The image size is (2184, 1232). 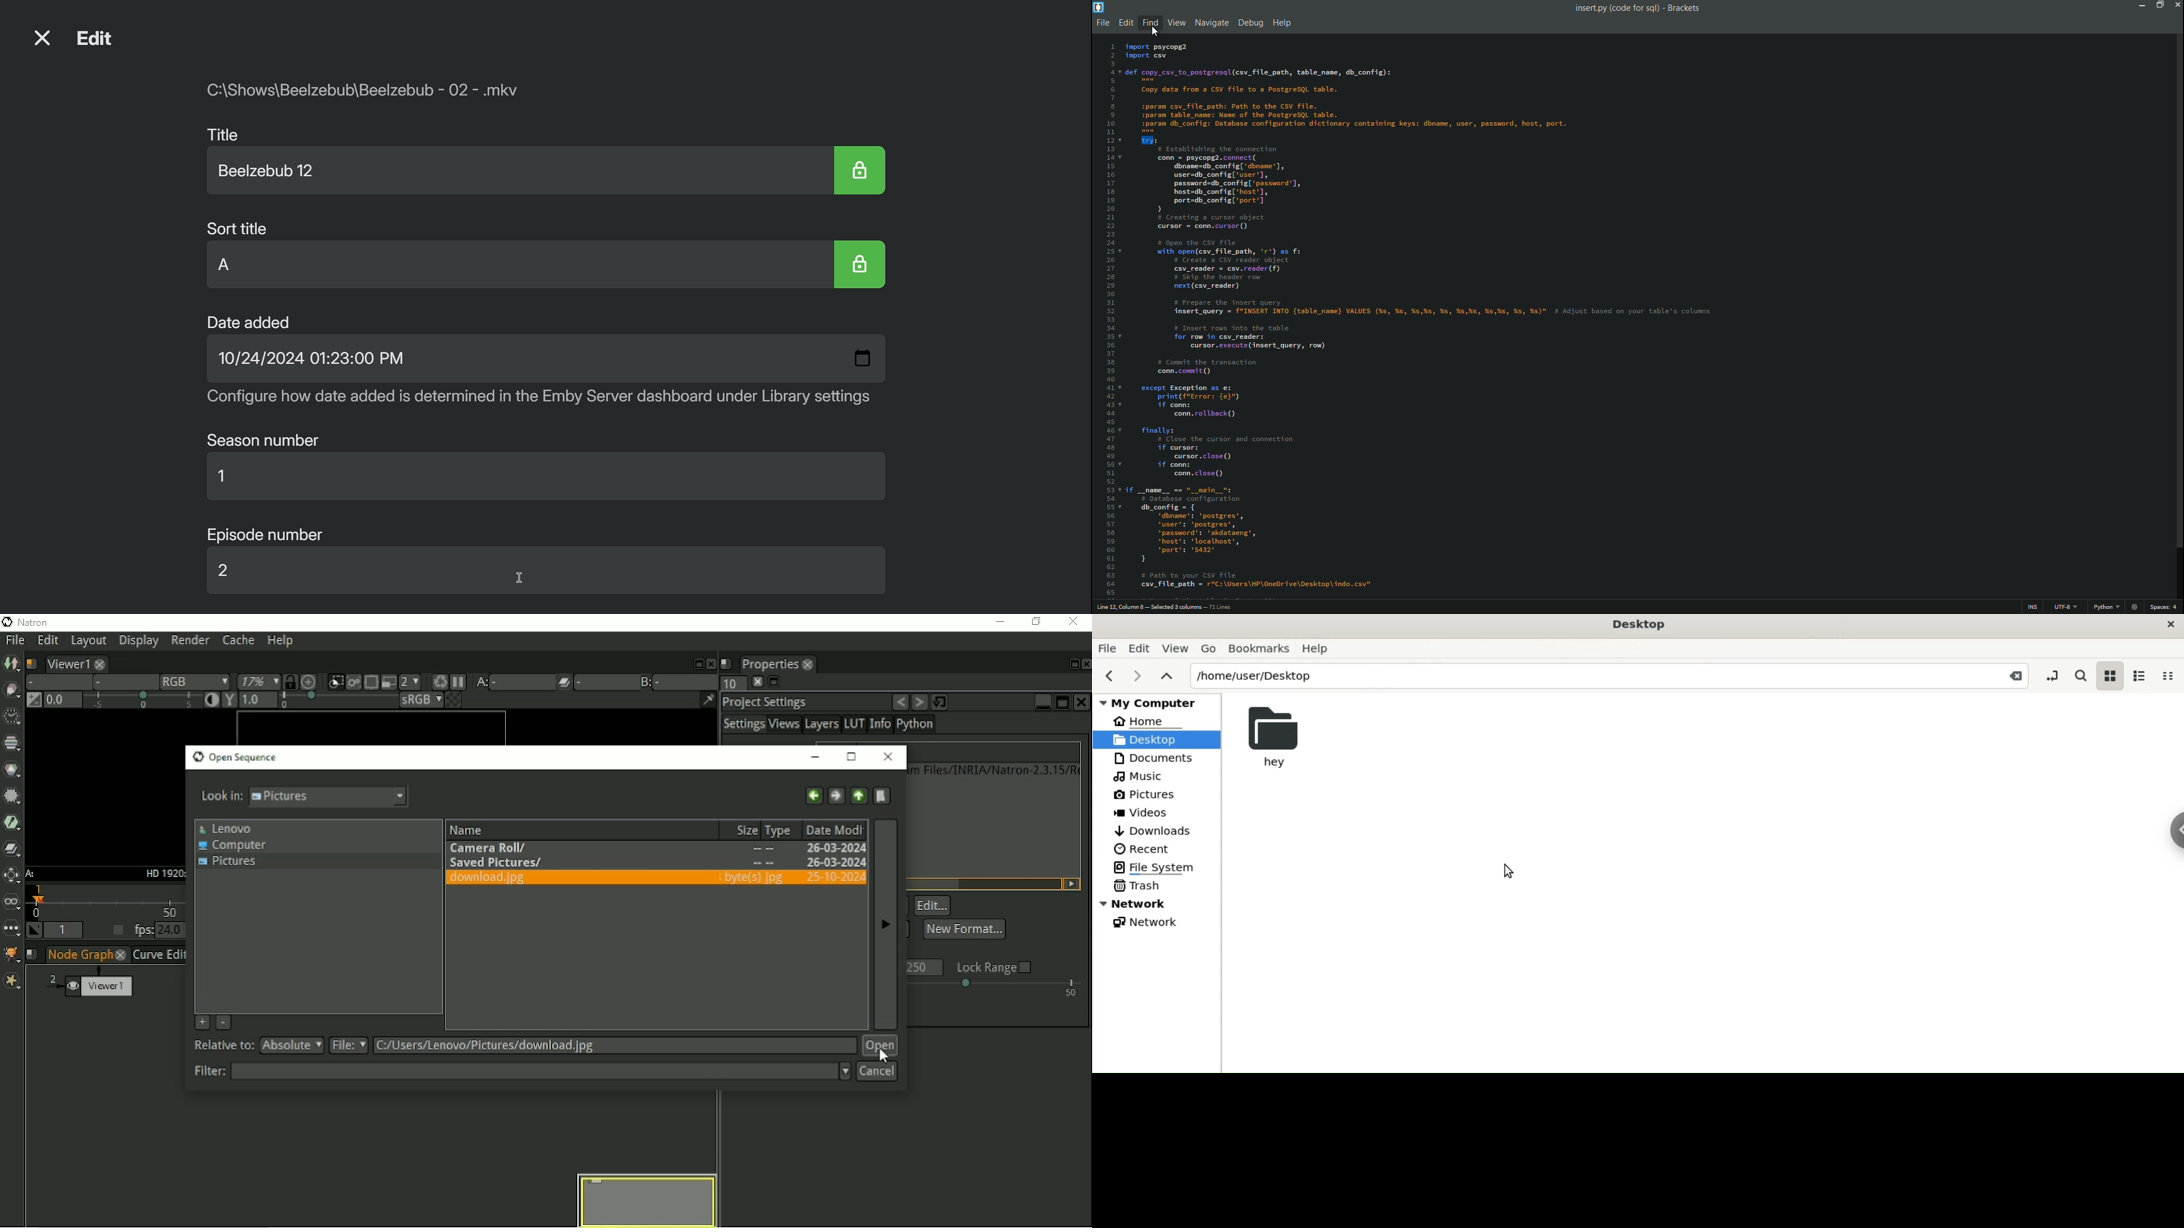 I want to click on Date added, so click(x=250, y=321).